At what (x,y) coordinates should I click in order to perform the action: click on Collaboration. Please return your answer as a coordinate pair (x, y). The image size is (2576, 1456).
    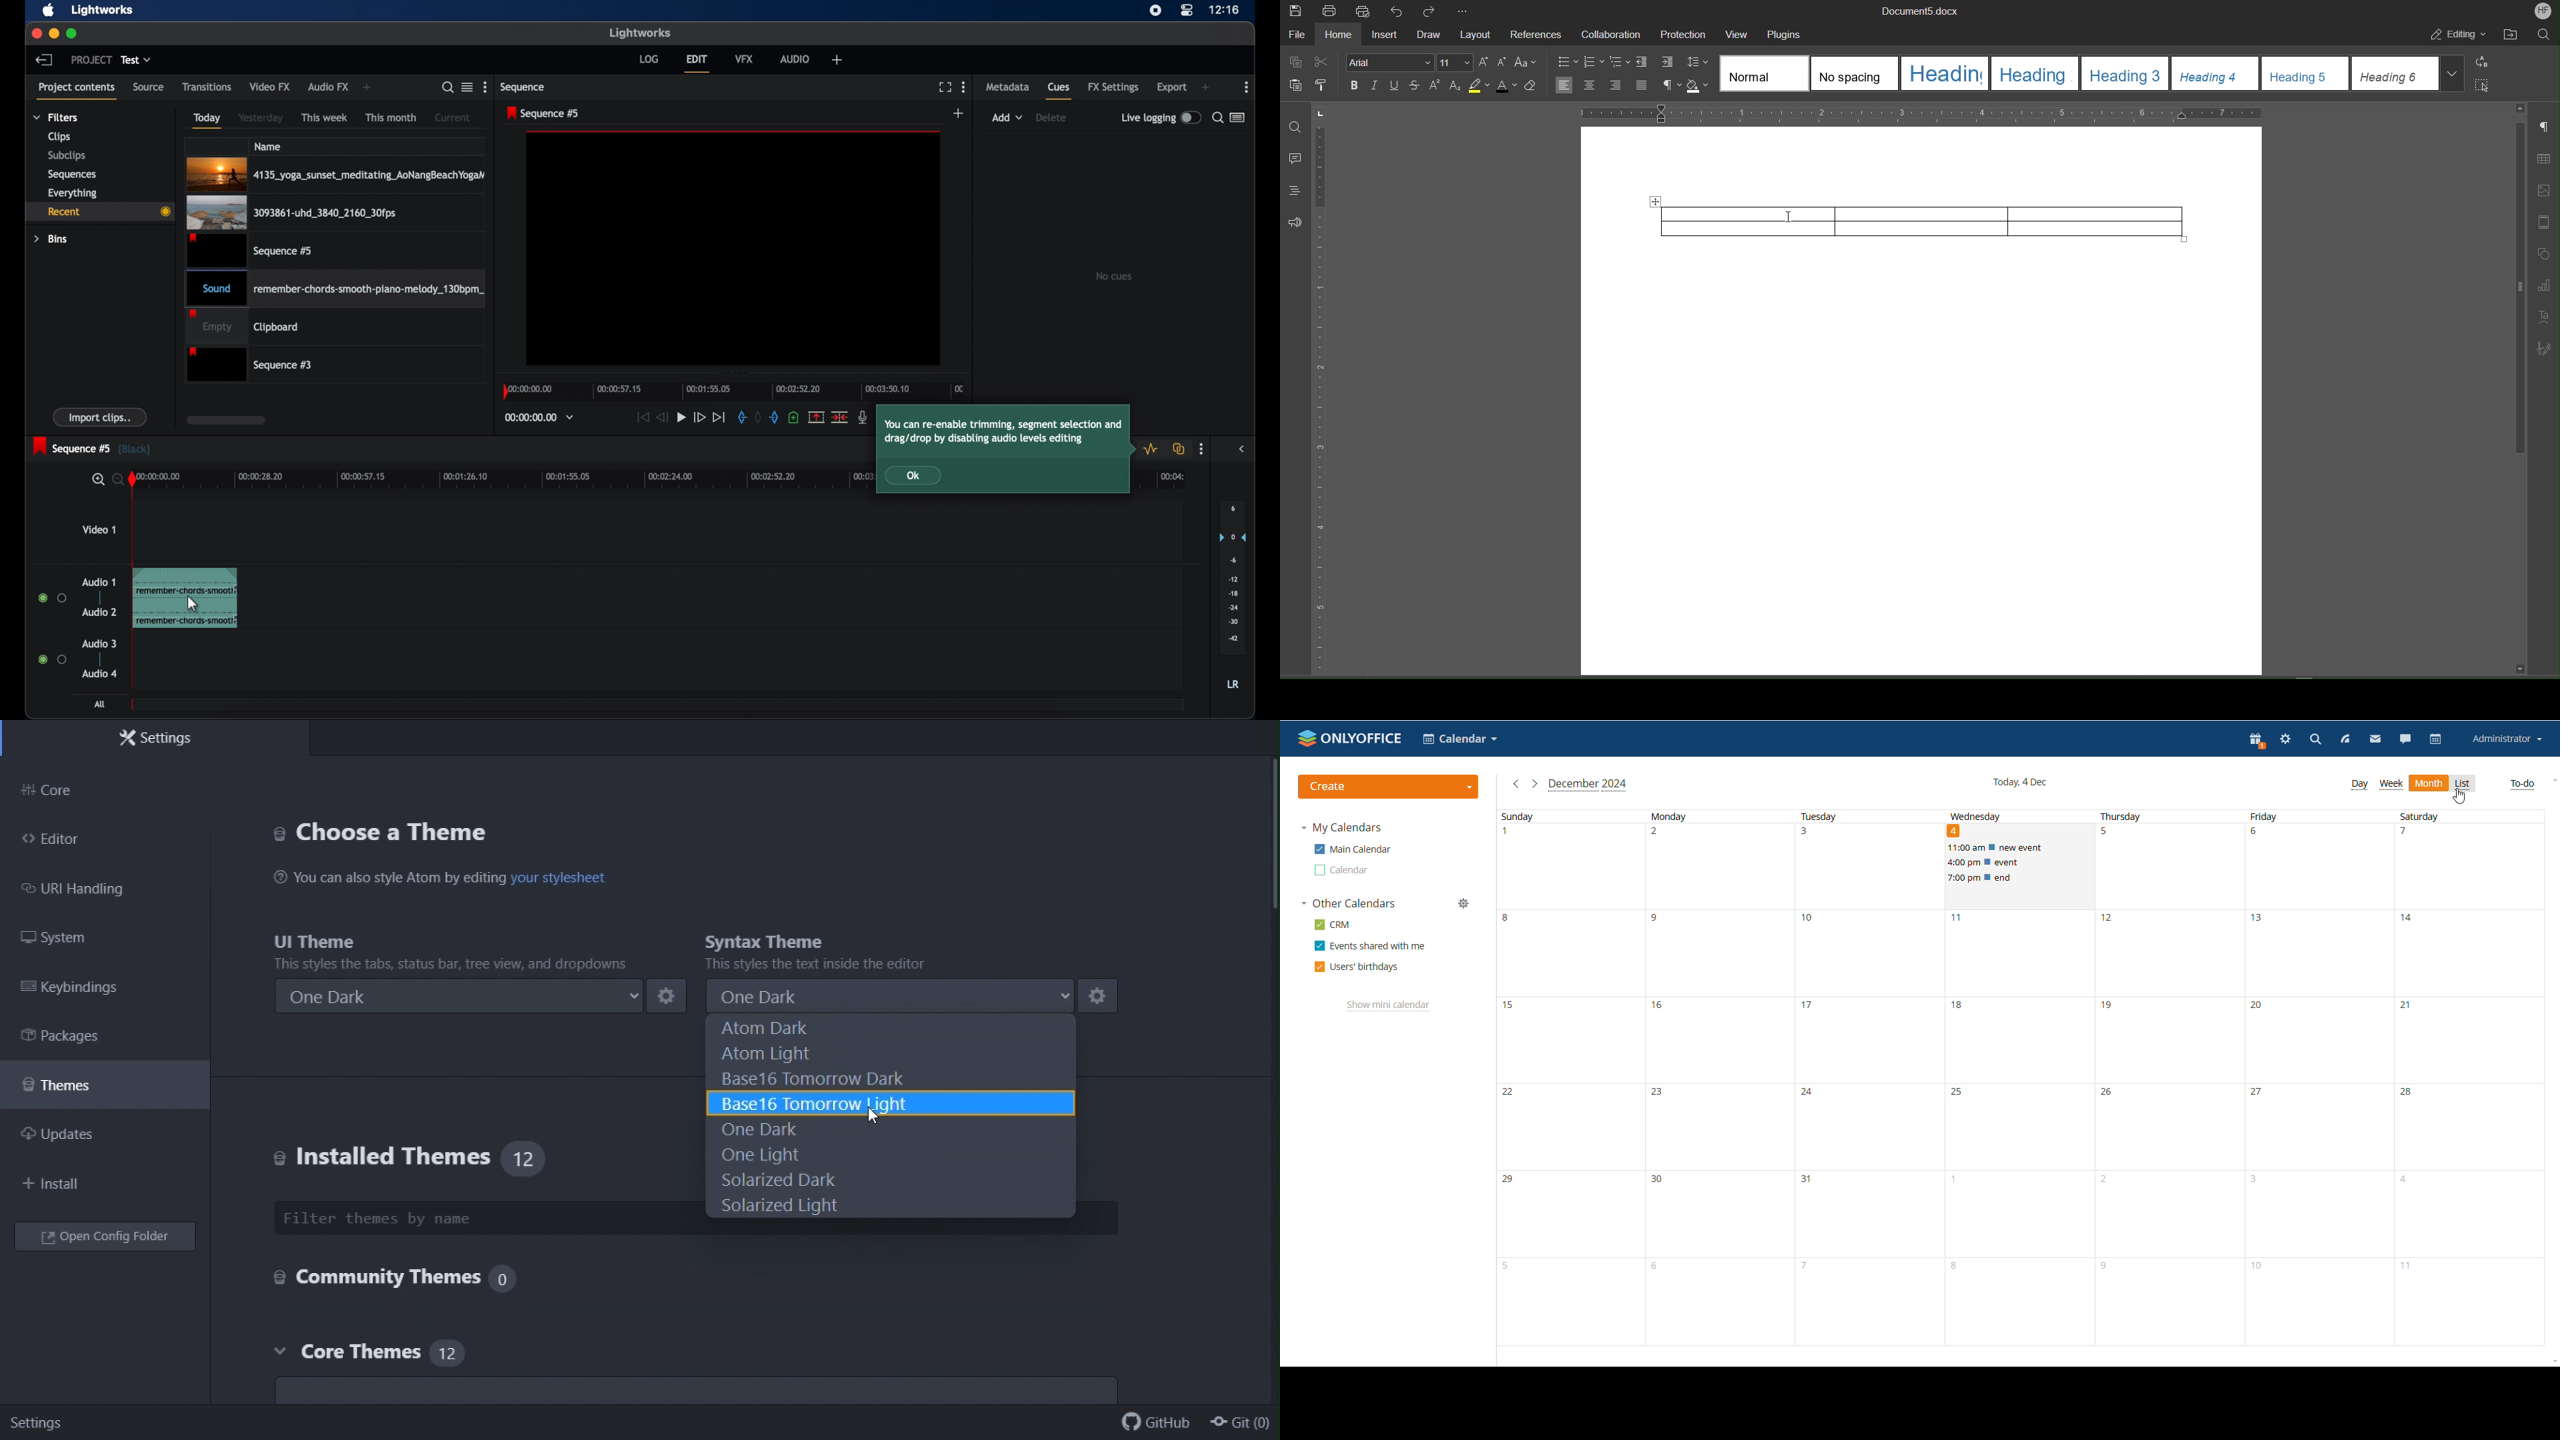
    Looking at the image, I should click on (1611, 35).